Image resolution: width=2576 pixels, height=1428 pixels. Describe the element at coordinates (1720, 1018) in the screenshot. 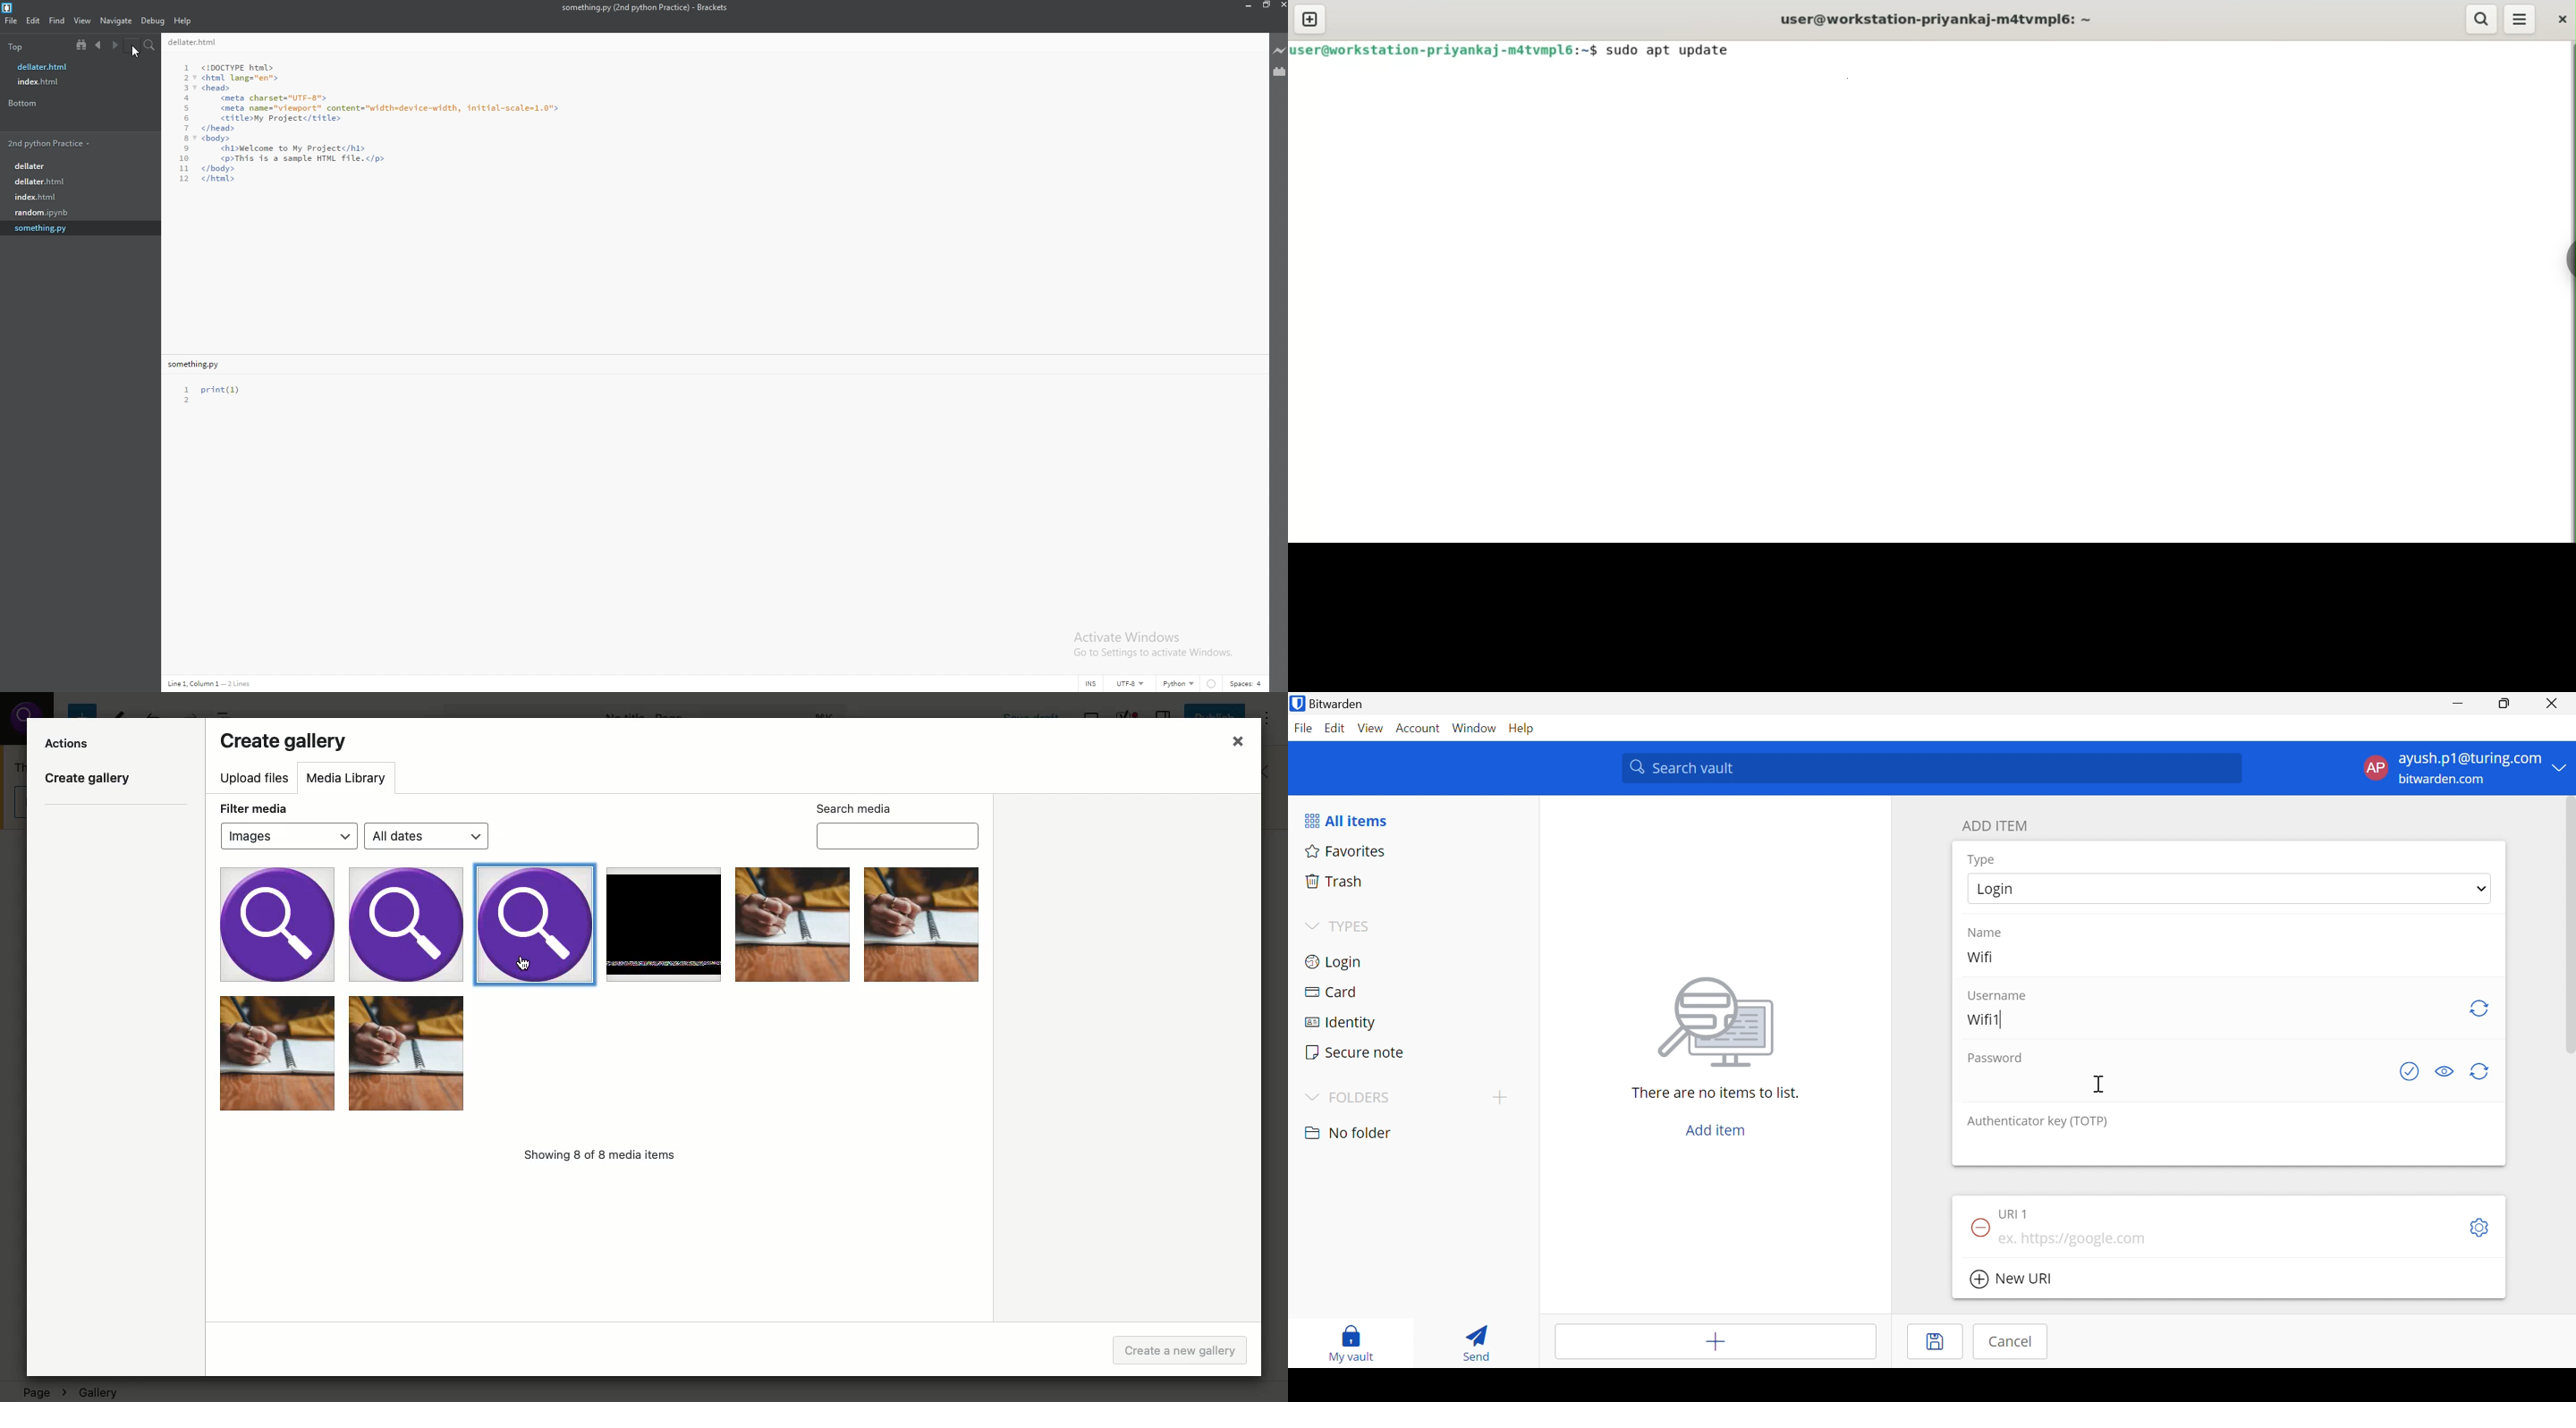

I see `image` at that location.